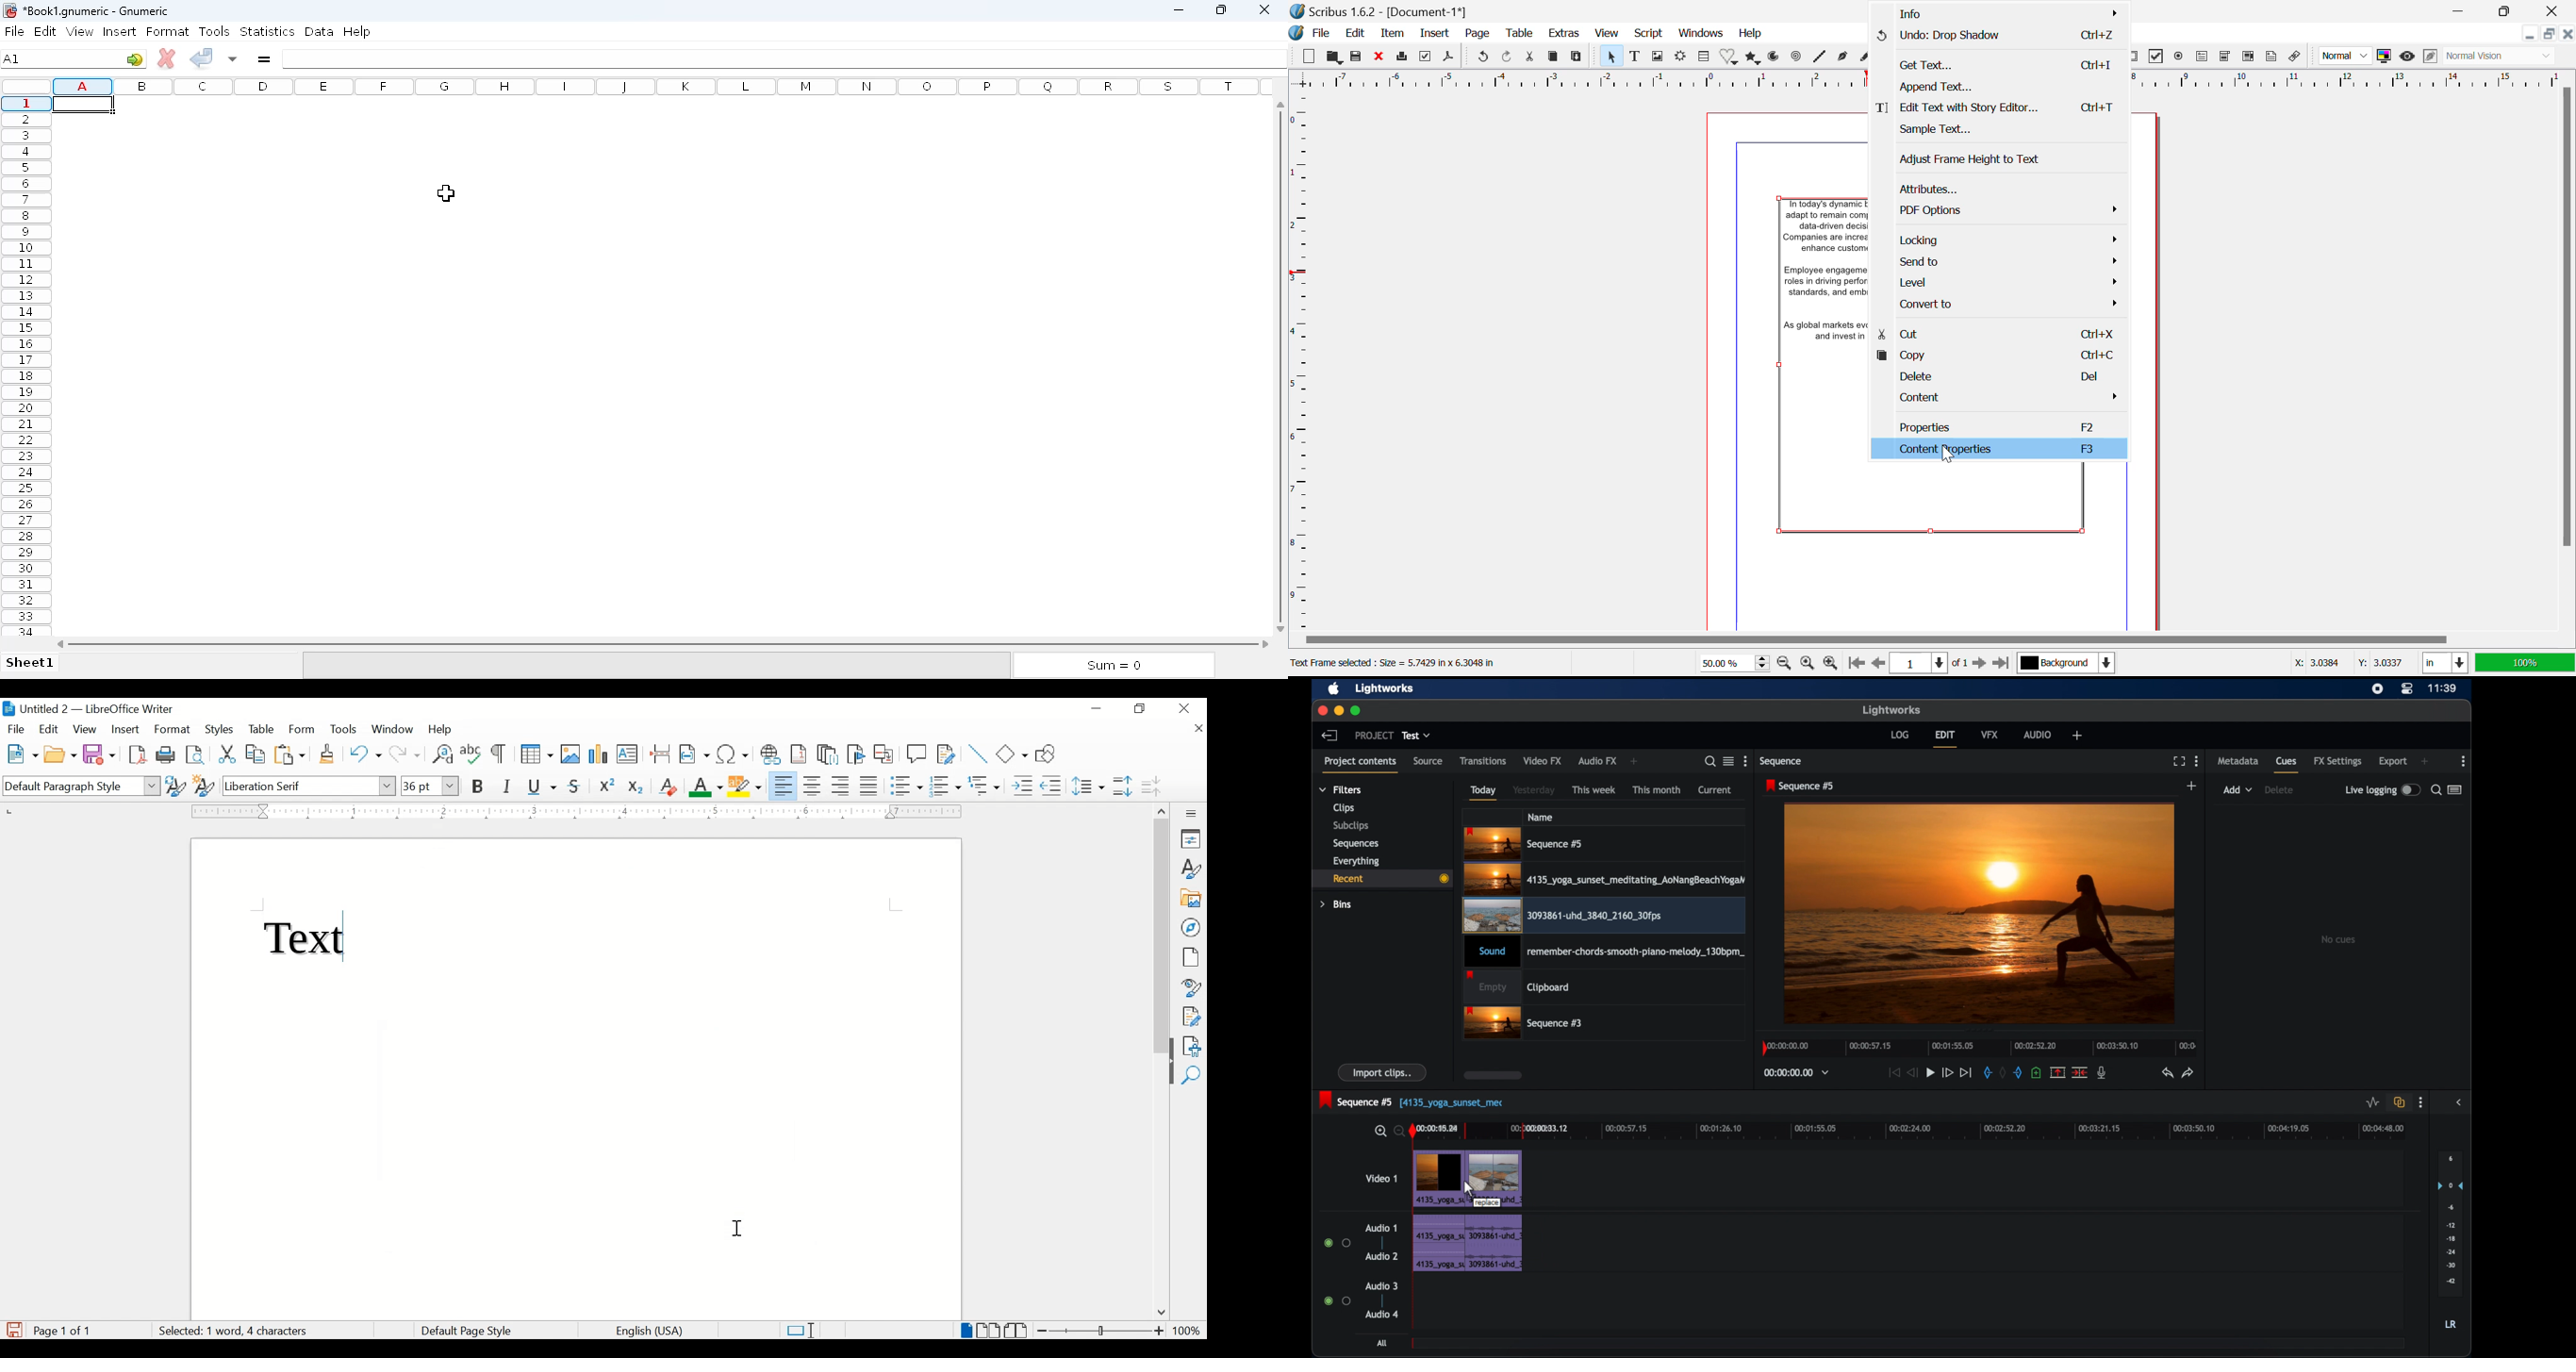 Image resolution: width=2576 pixels, height=1372 pixels. I want to click on add, so click(2425, 761).